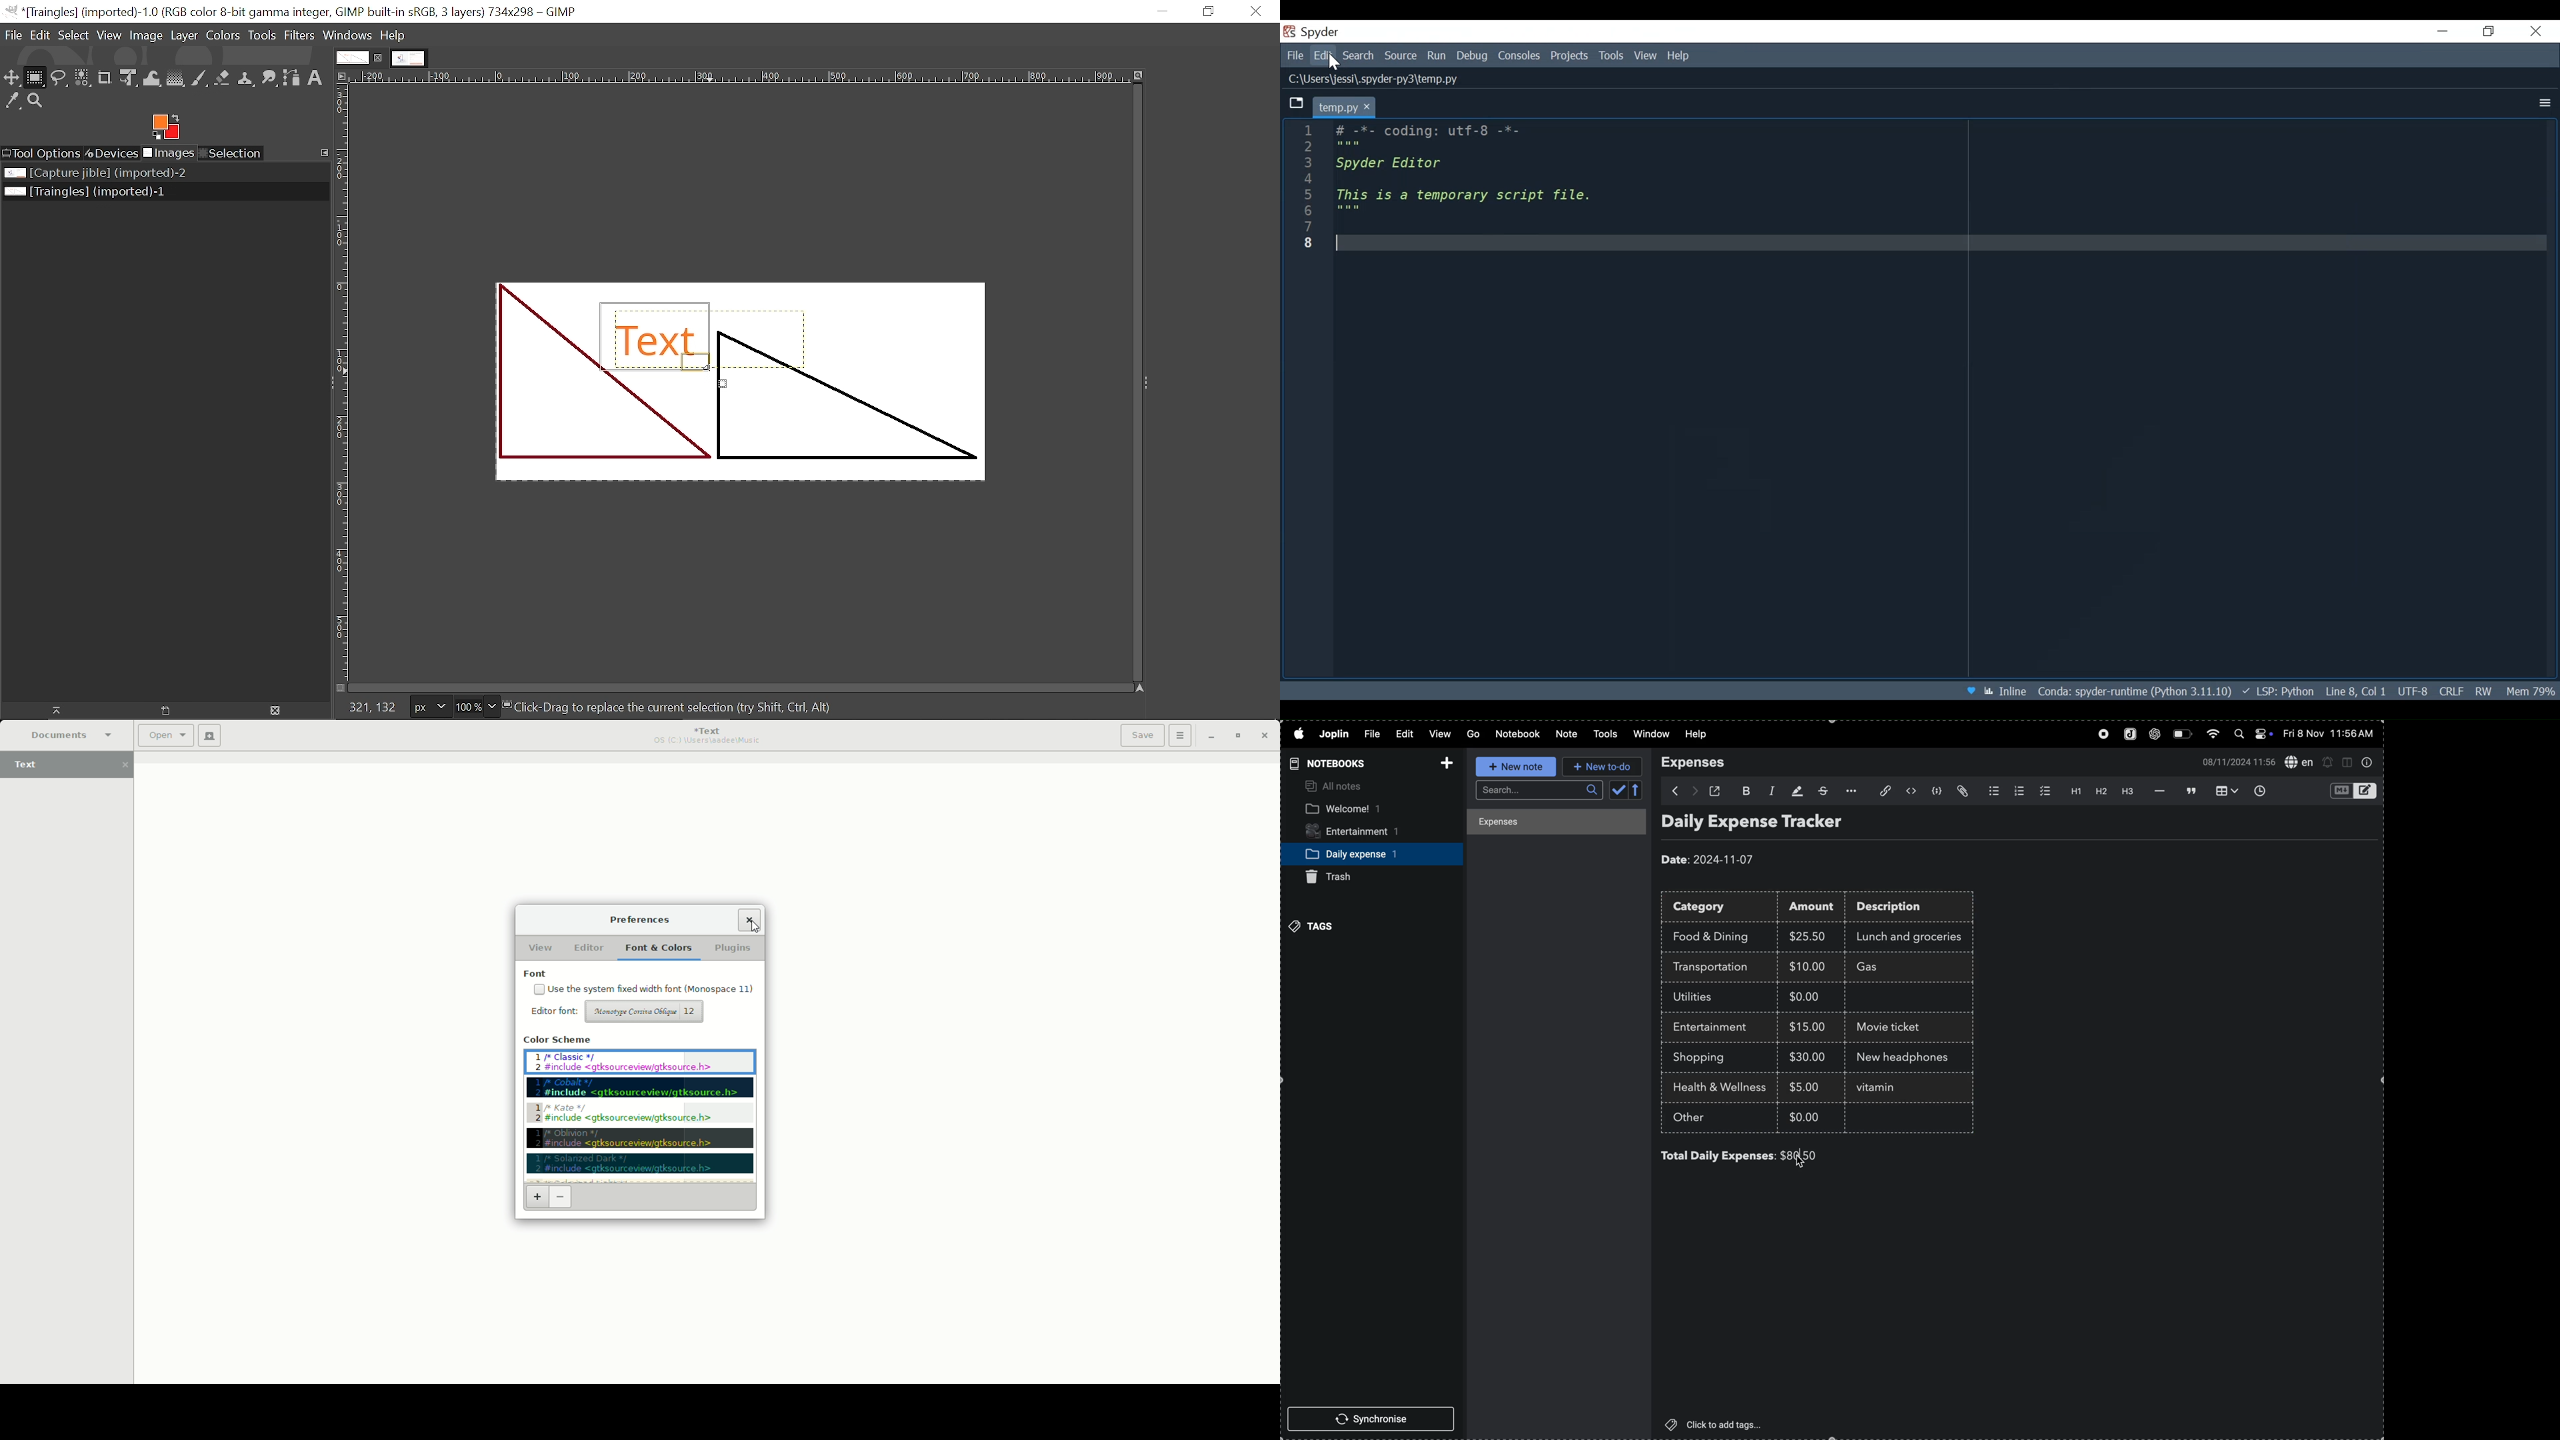 Image resolution: width=2576 pixels, height=1456 pixels. Describe the element at coordinates (2157, 790) in the screenshot. I see `horrizontal line` at that location.